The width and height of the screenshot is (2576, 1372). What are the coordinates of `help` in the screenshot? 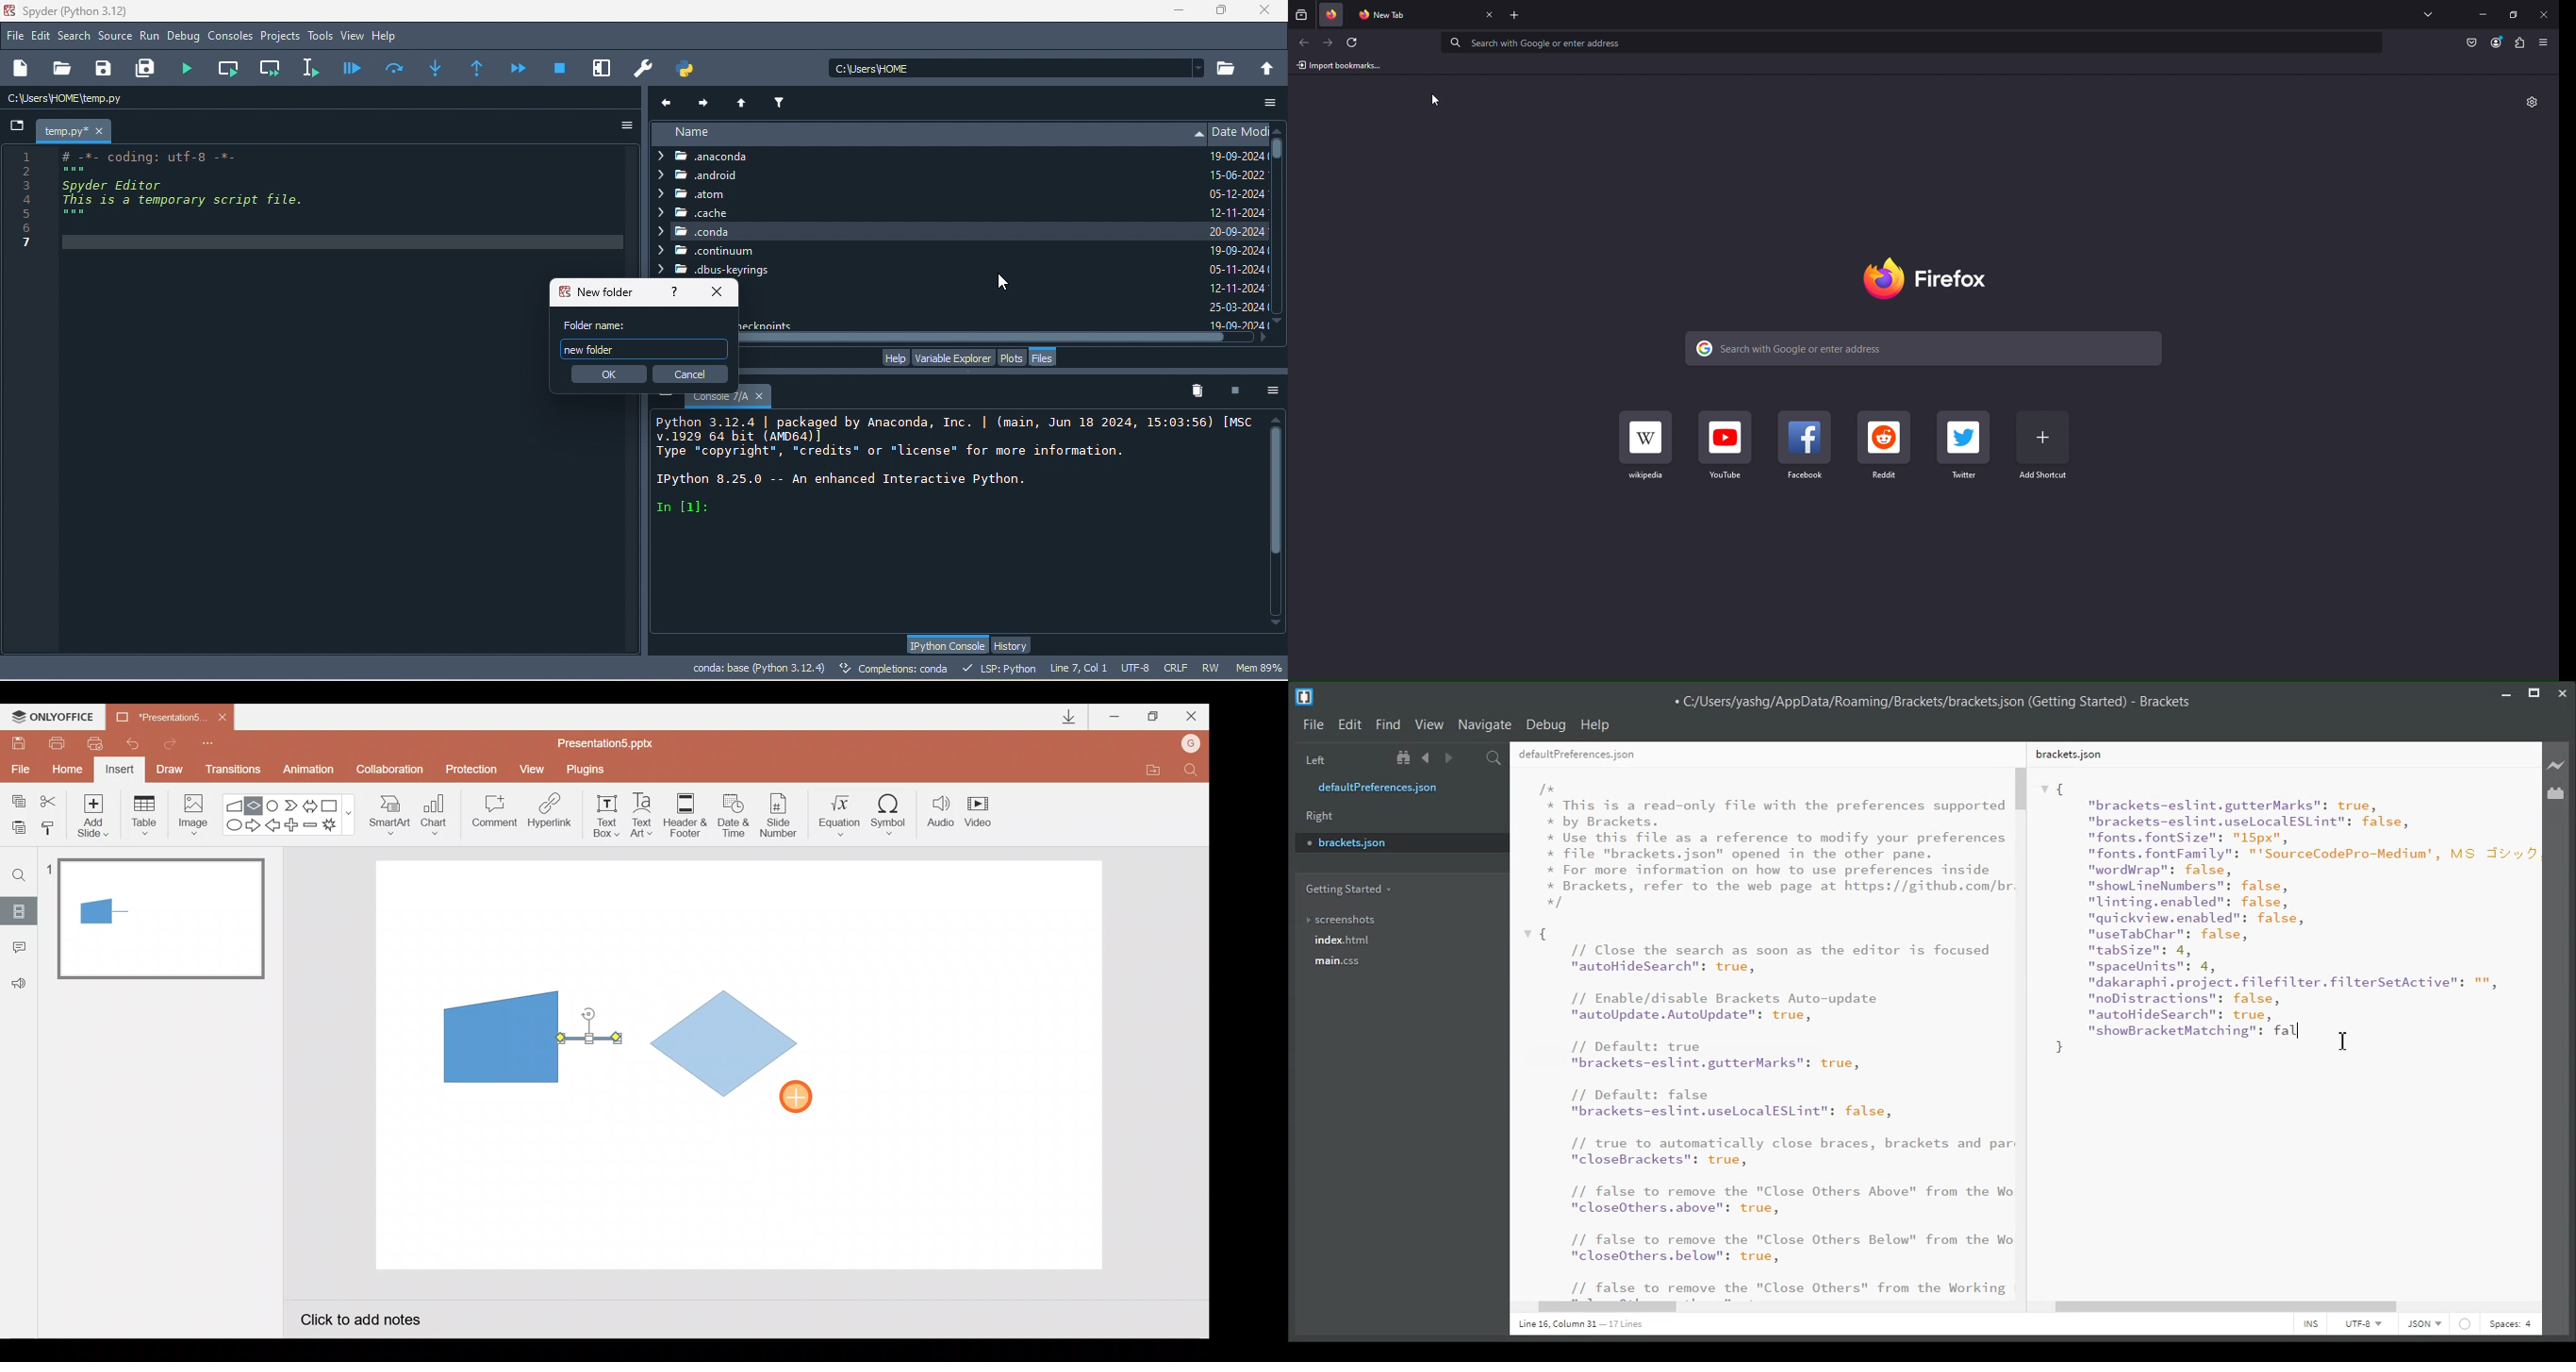 It's located at (671, 293).